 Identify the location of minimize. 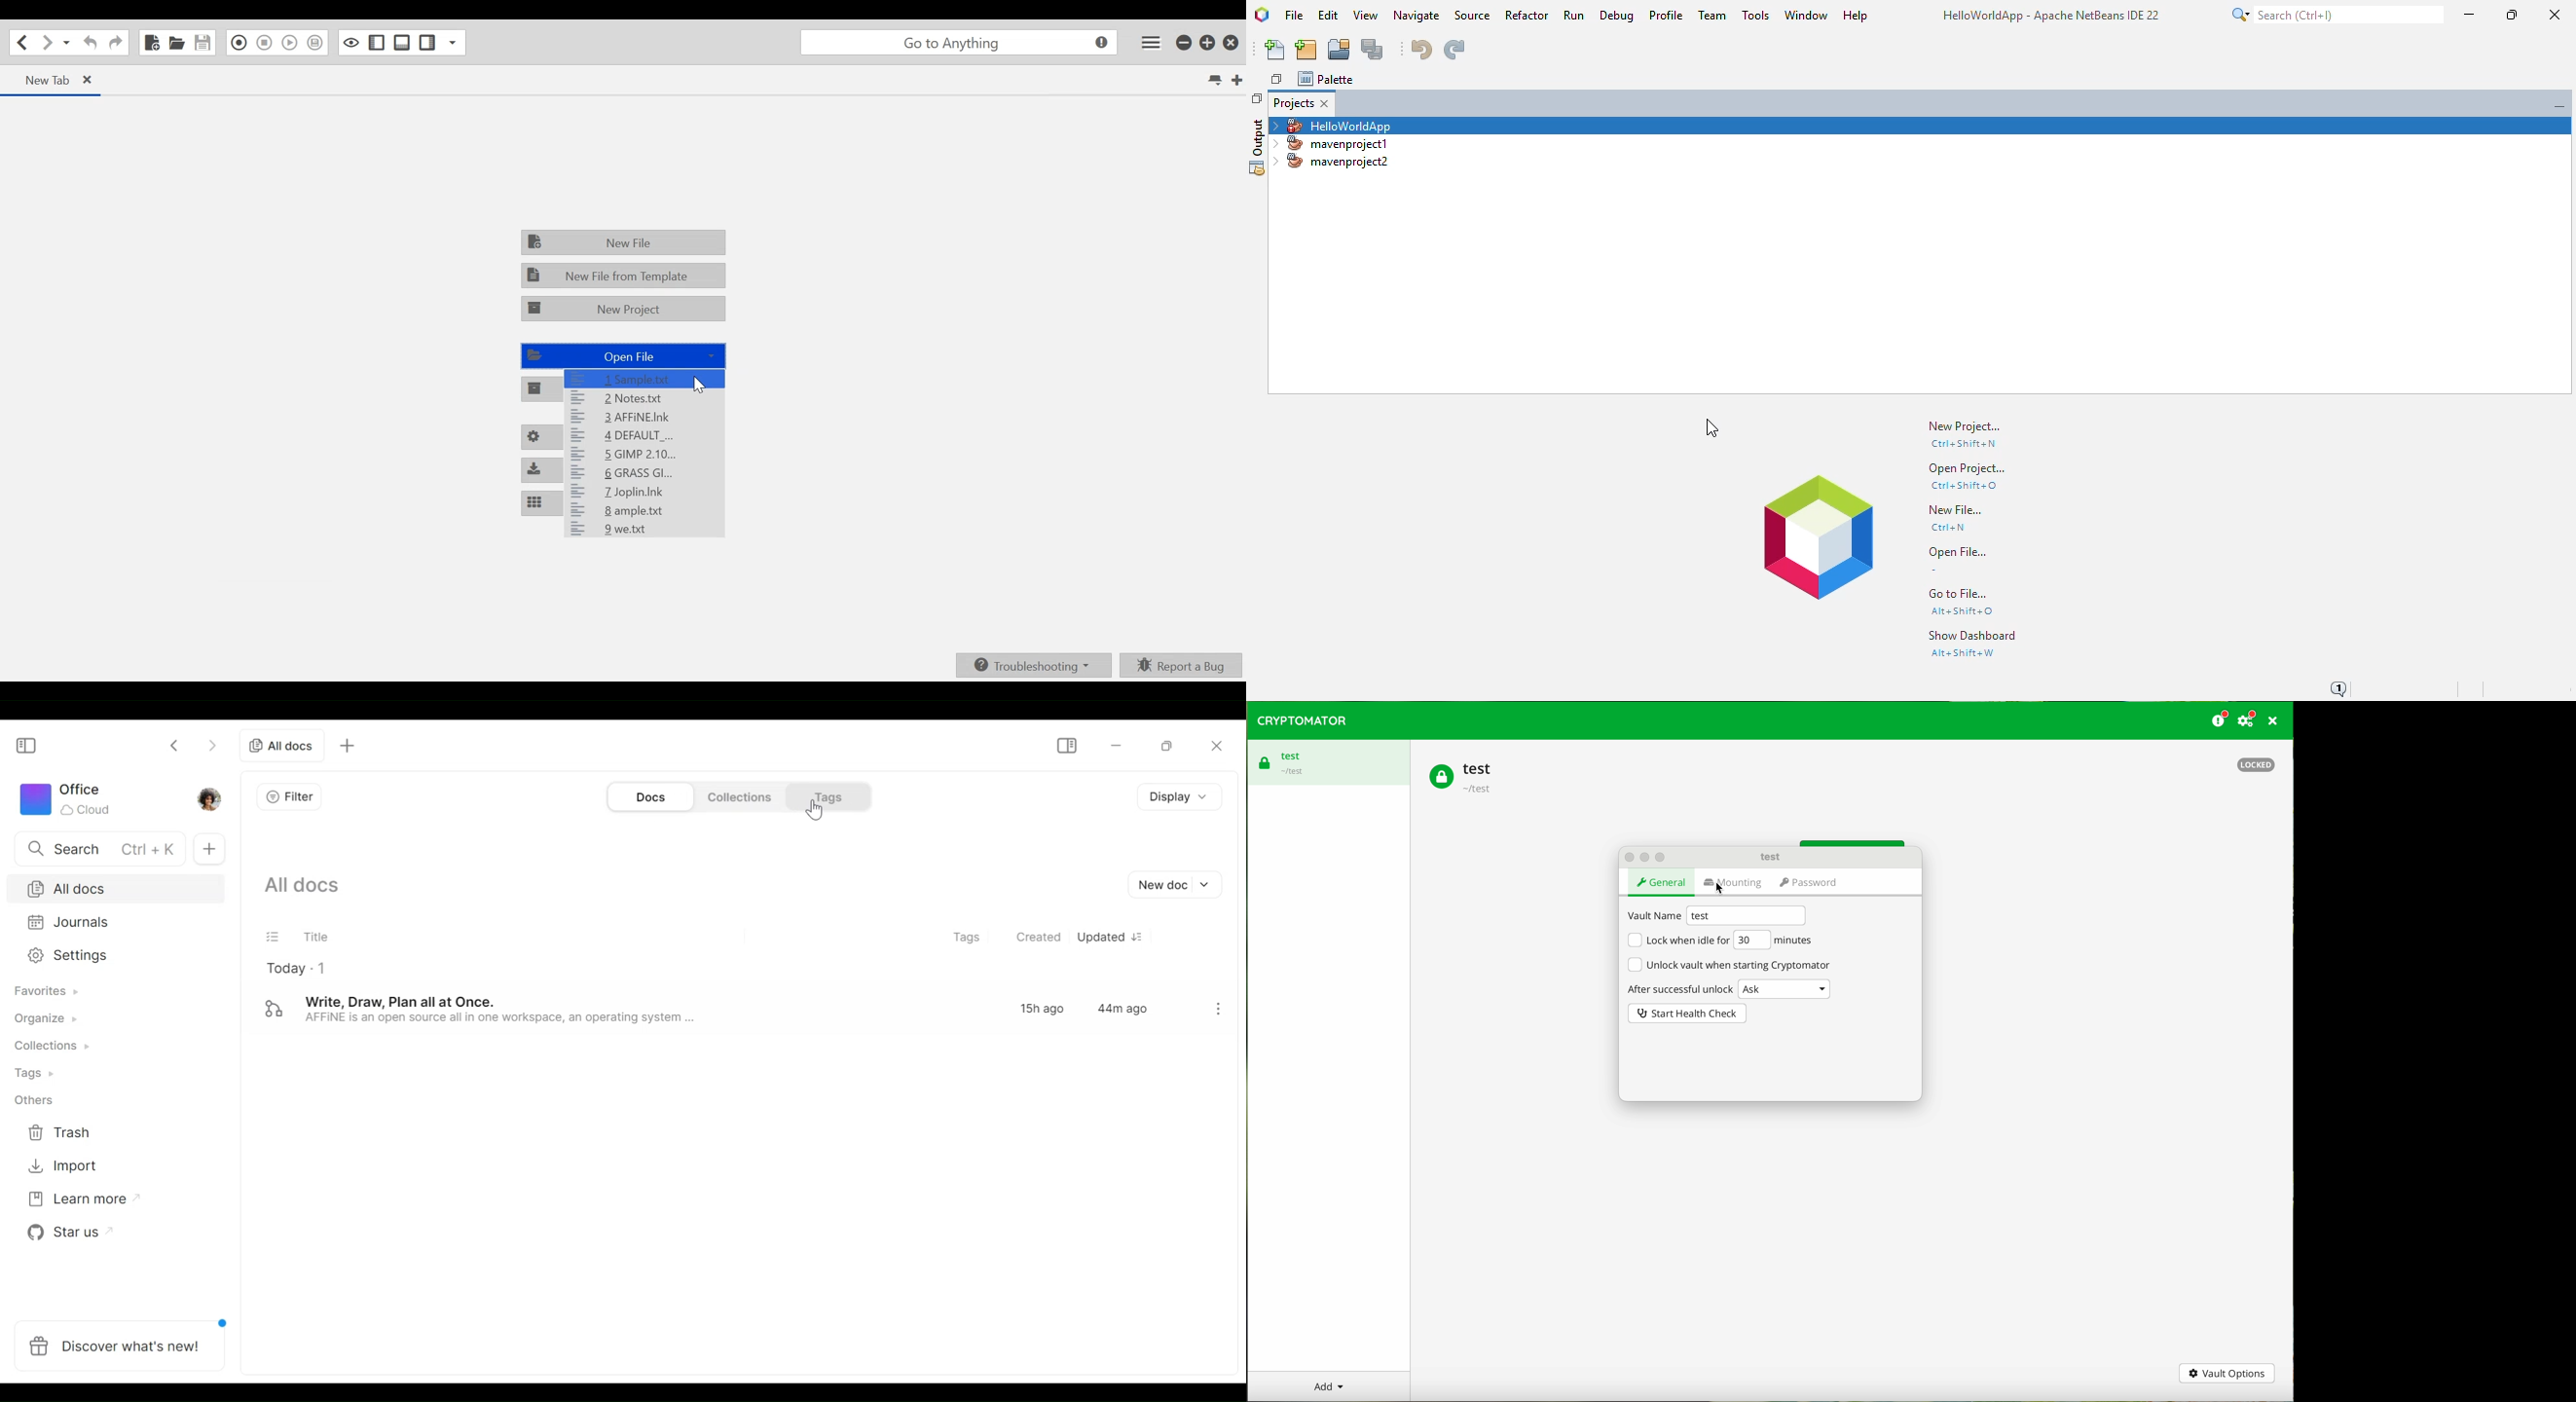
(1181, 43).